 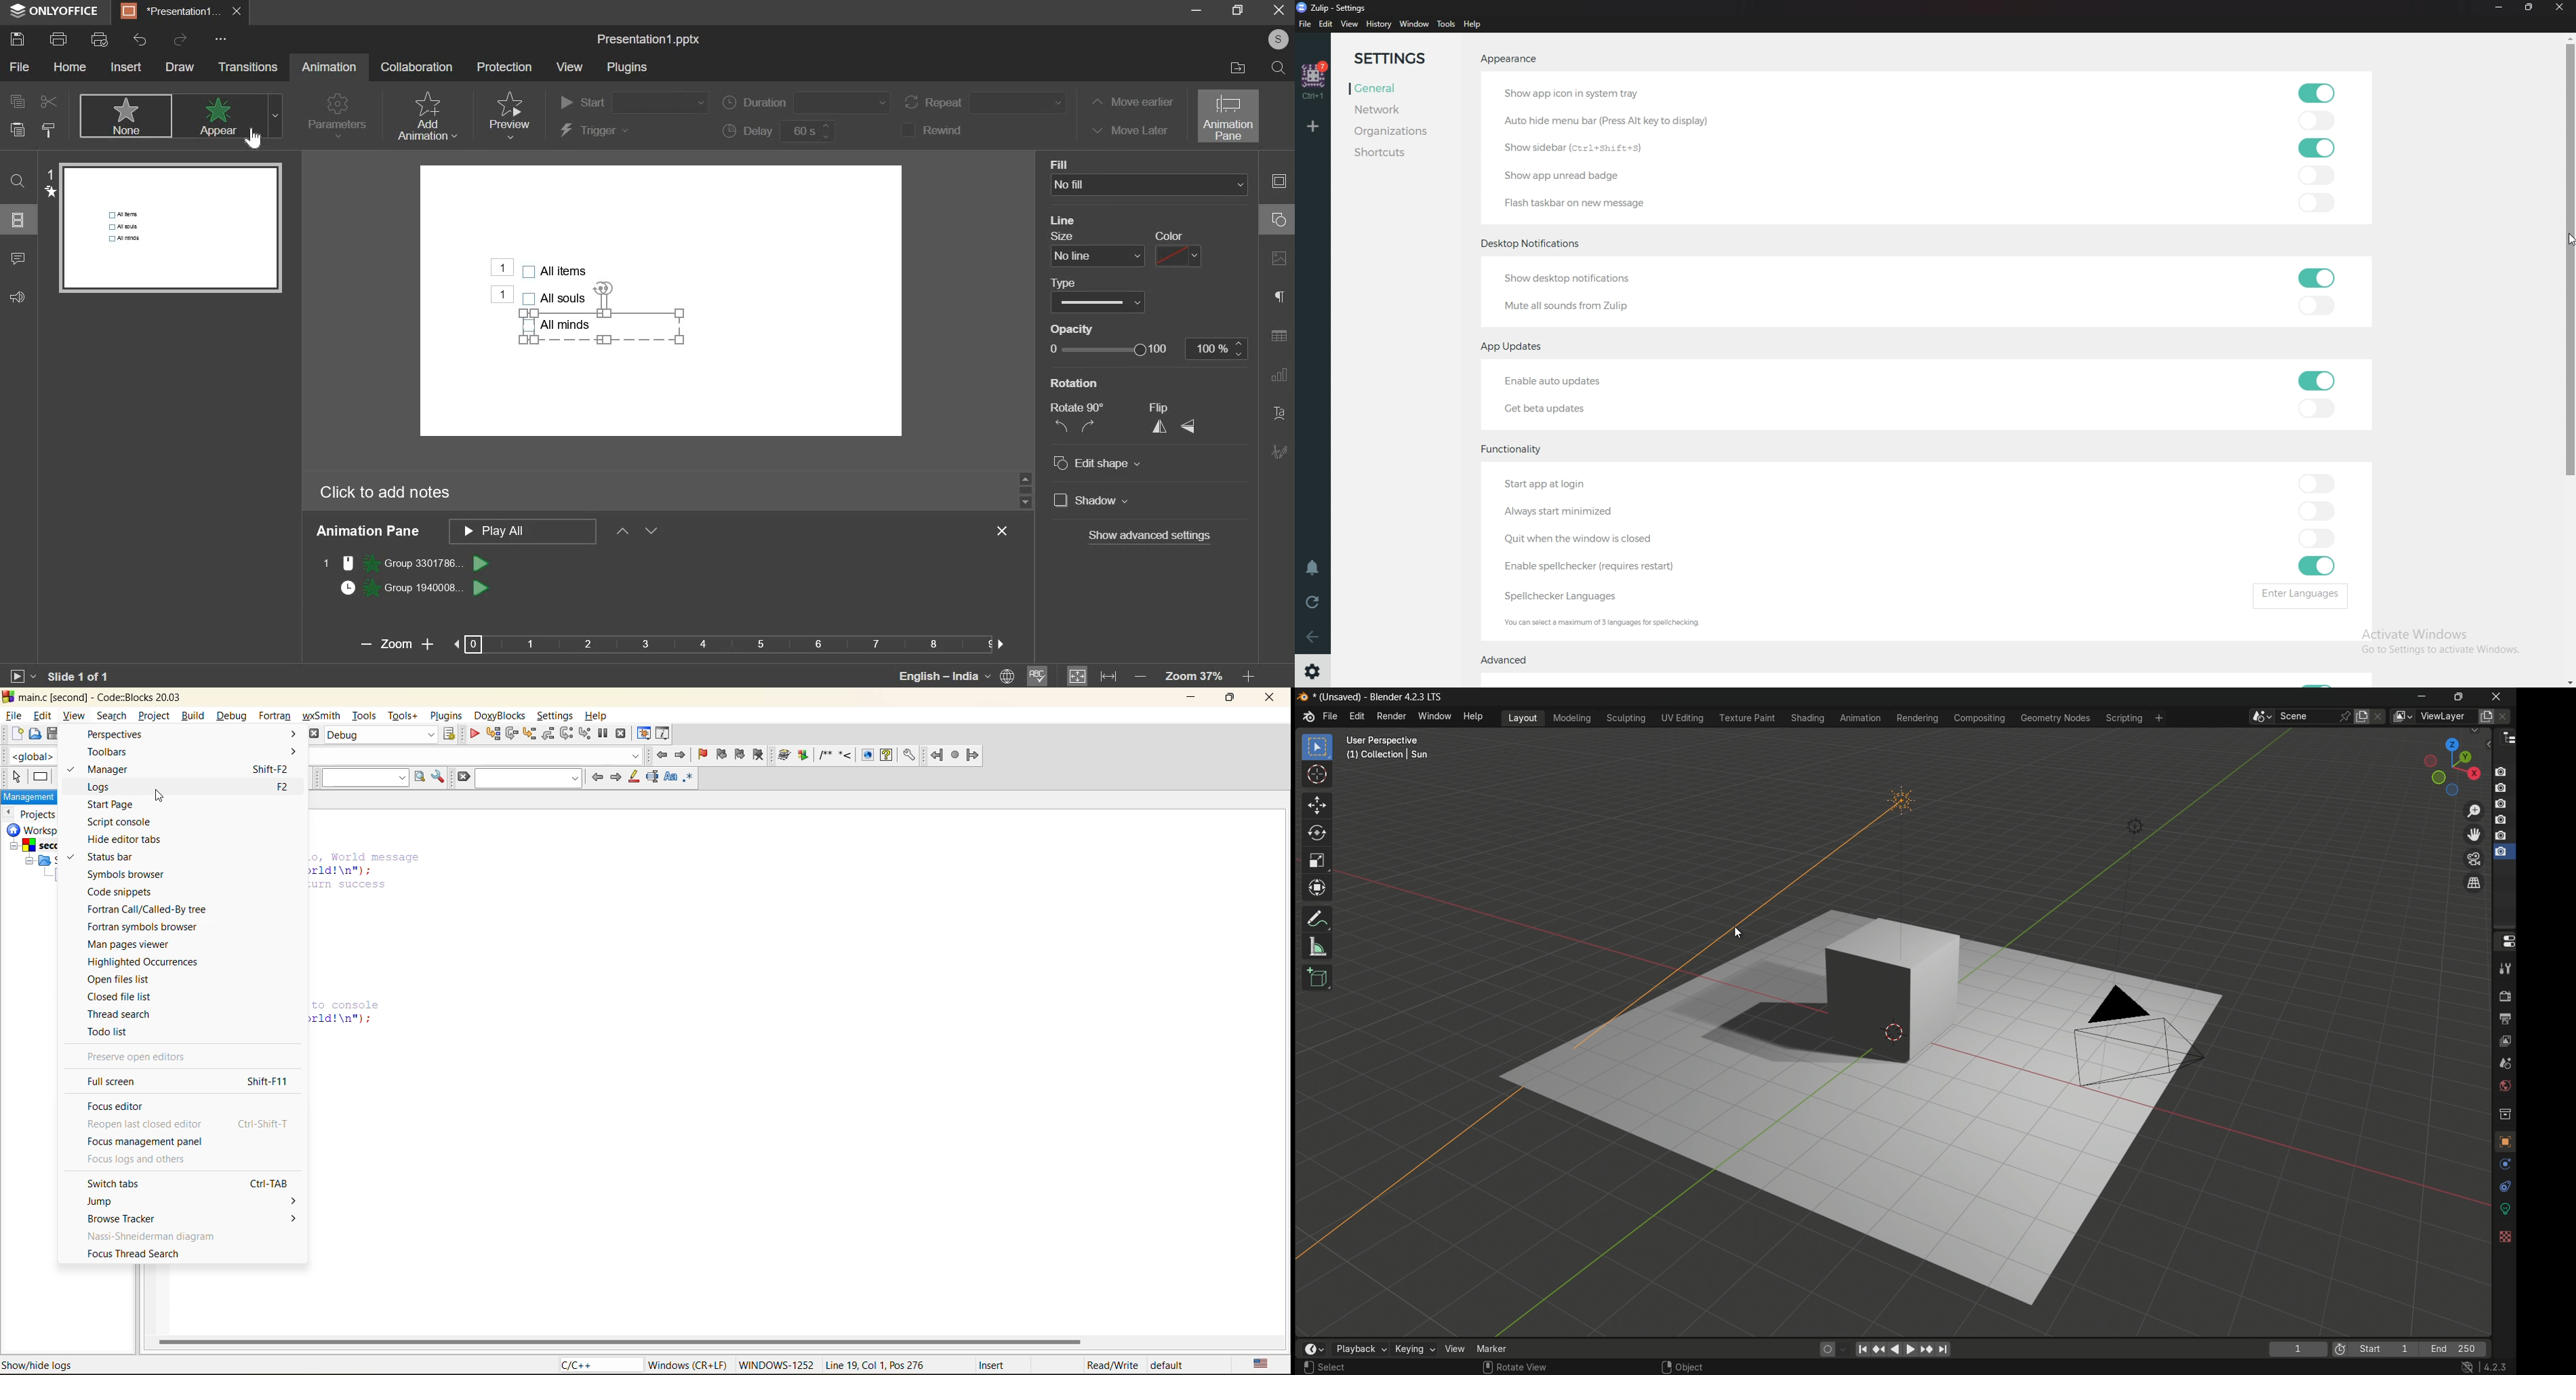 What do you see at coordinates (1232, 68) in the screenshot?
I see `file location` at bounding box center [1232, 68].